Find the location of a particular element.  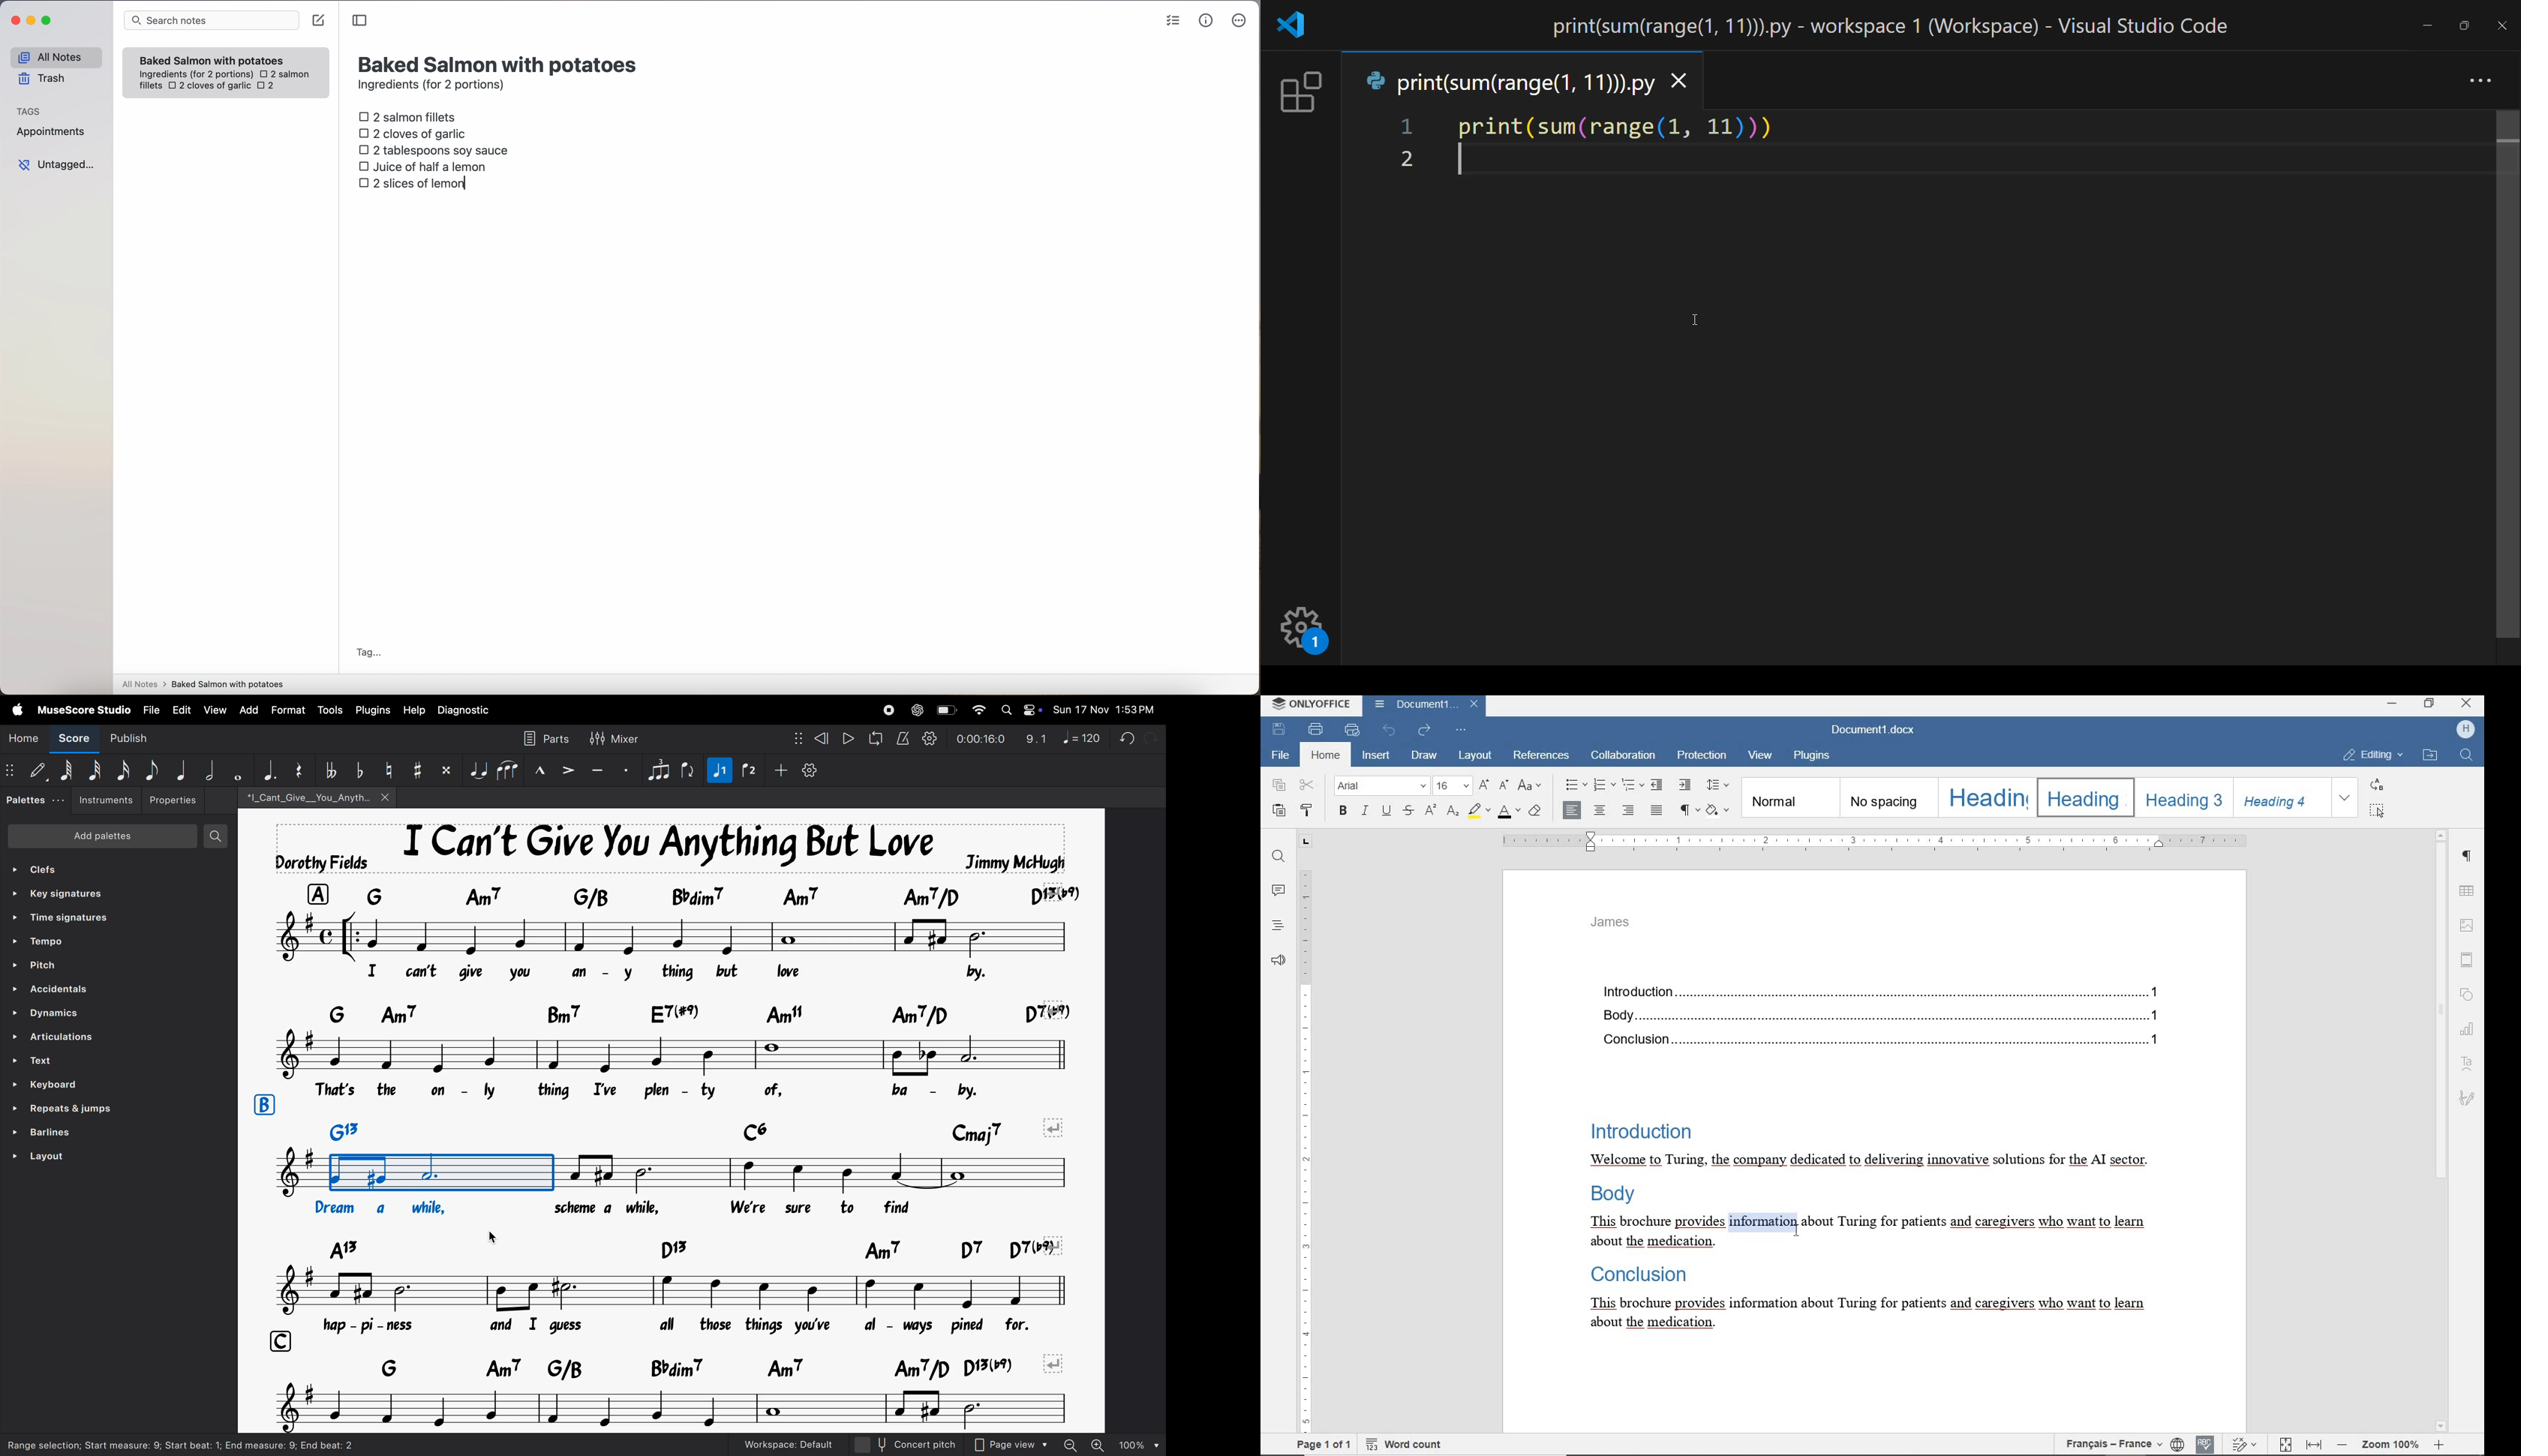

marcato is located at coordinates (543, 771).